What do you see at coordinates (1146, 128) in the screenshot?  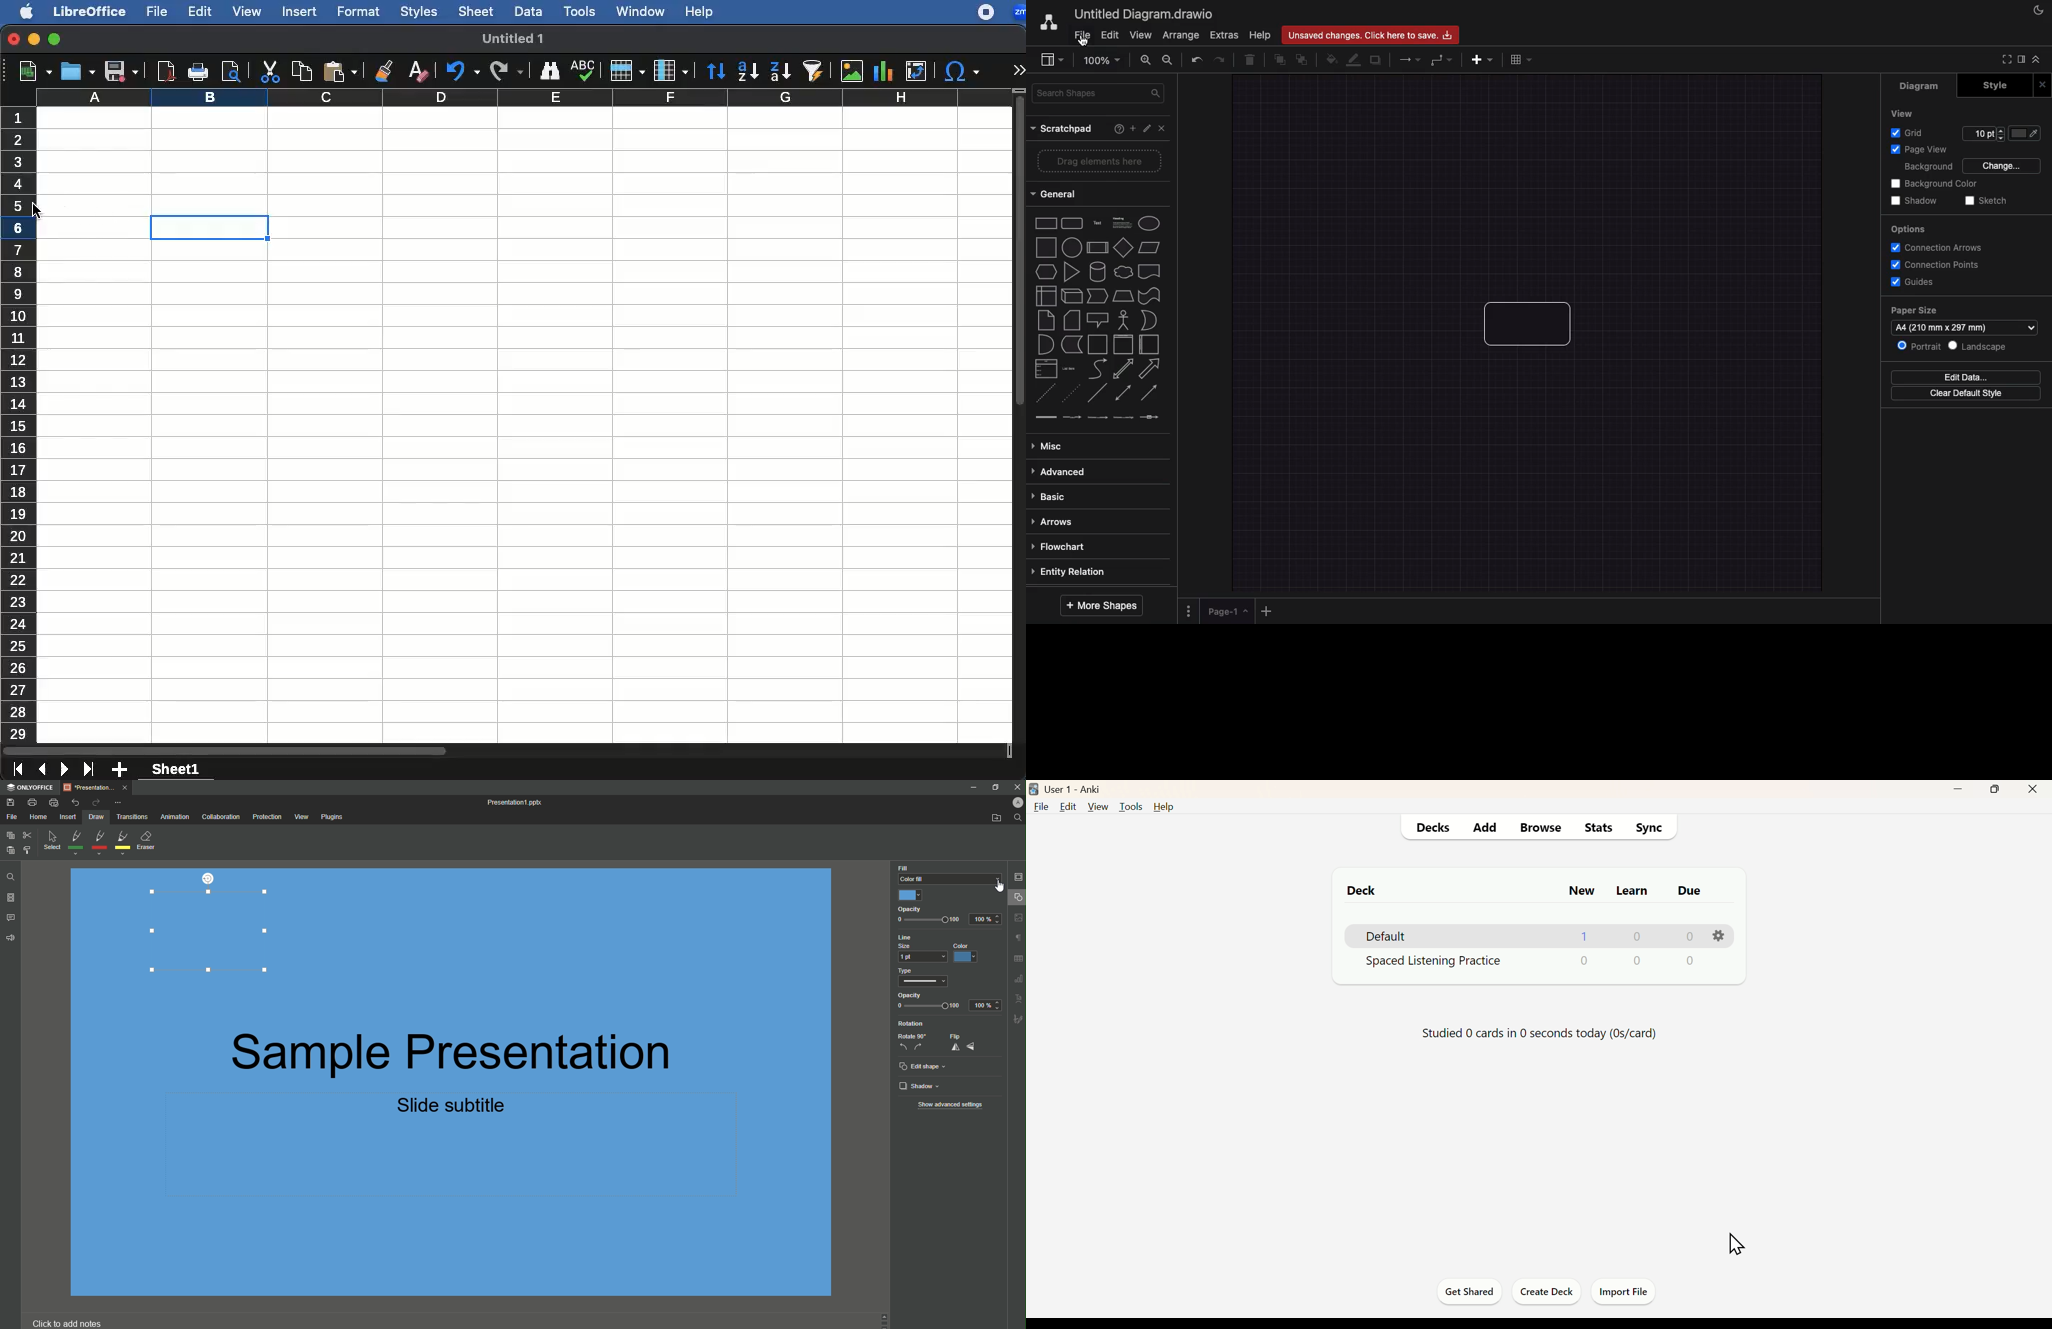 I see `Edit` at bounding box center [1146, 128].